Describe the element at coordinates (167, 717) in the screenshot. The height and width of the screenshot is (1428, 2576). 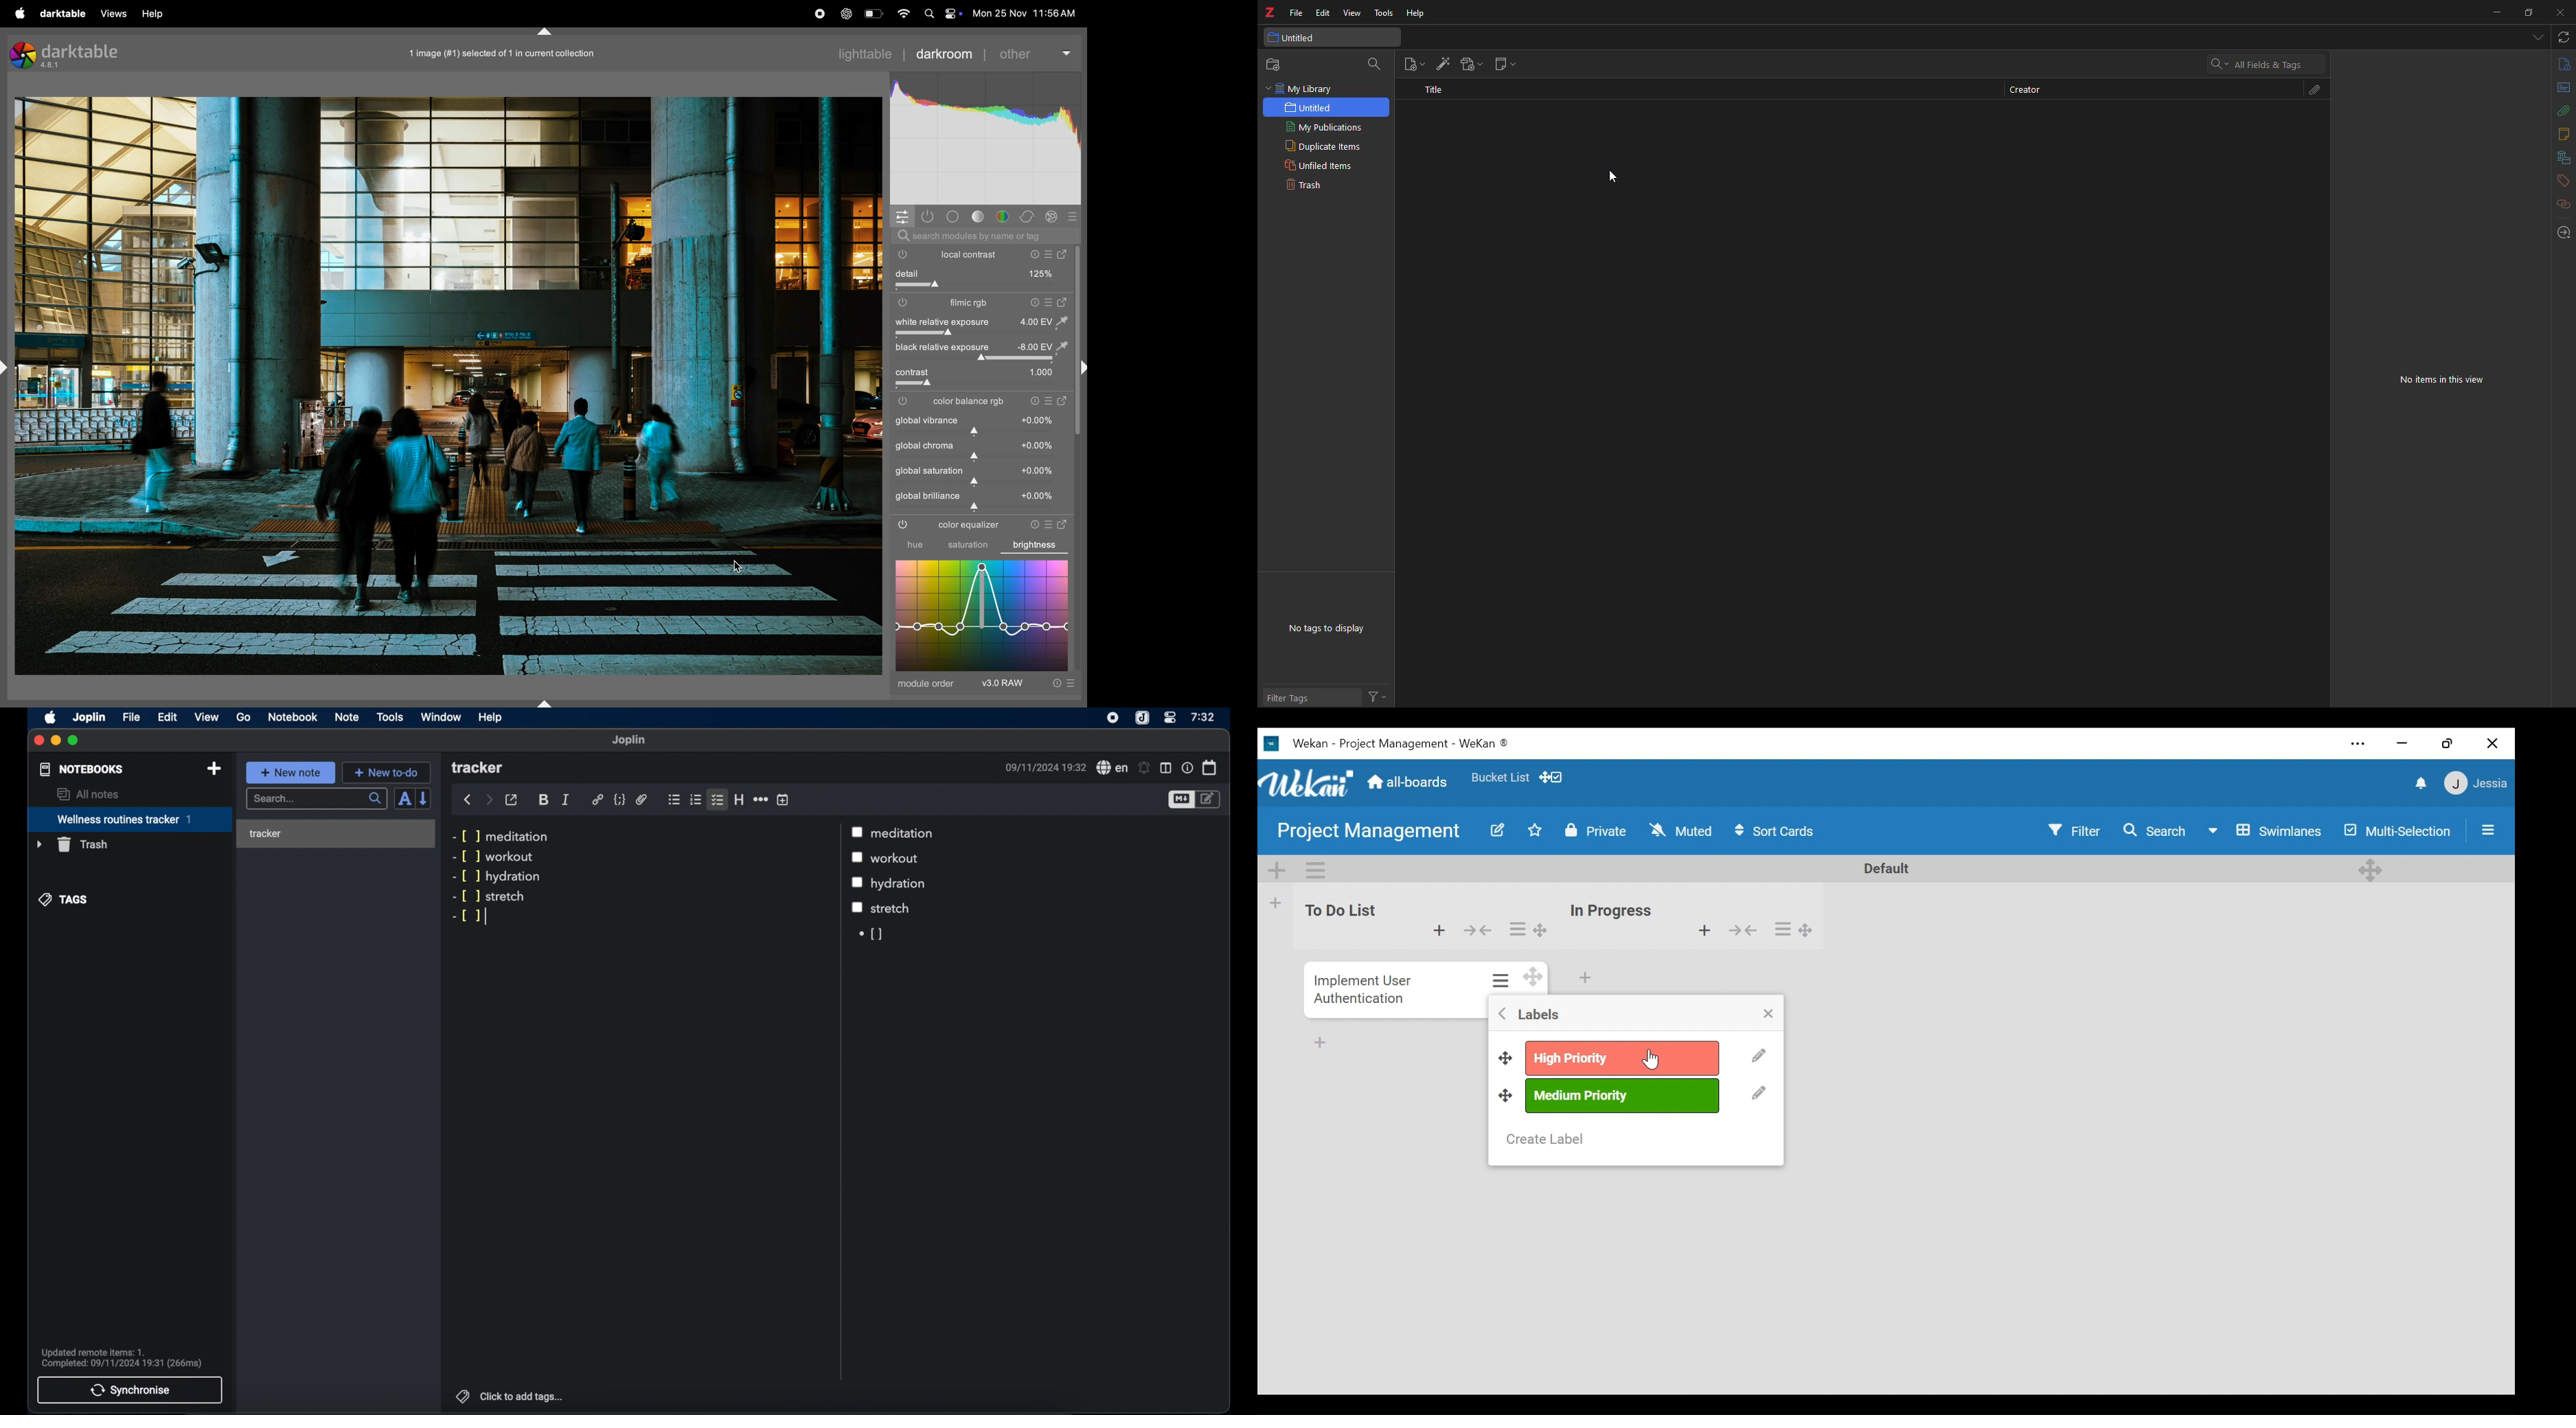
I see `edit` at that location.